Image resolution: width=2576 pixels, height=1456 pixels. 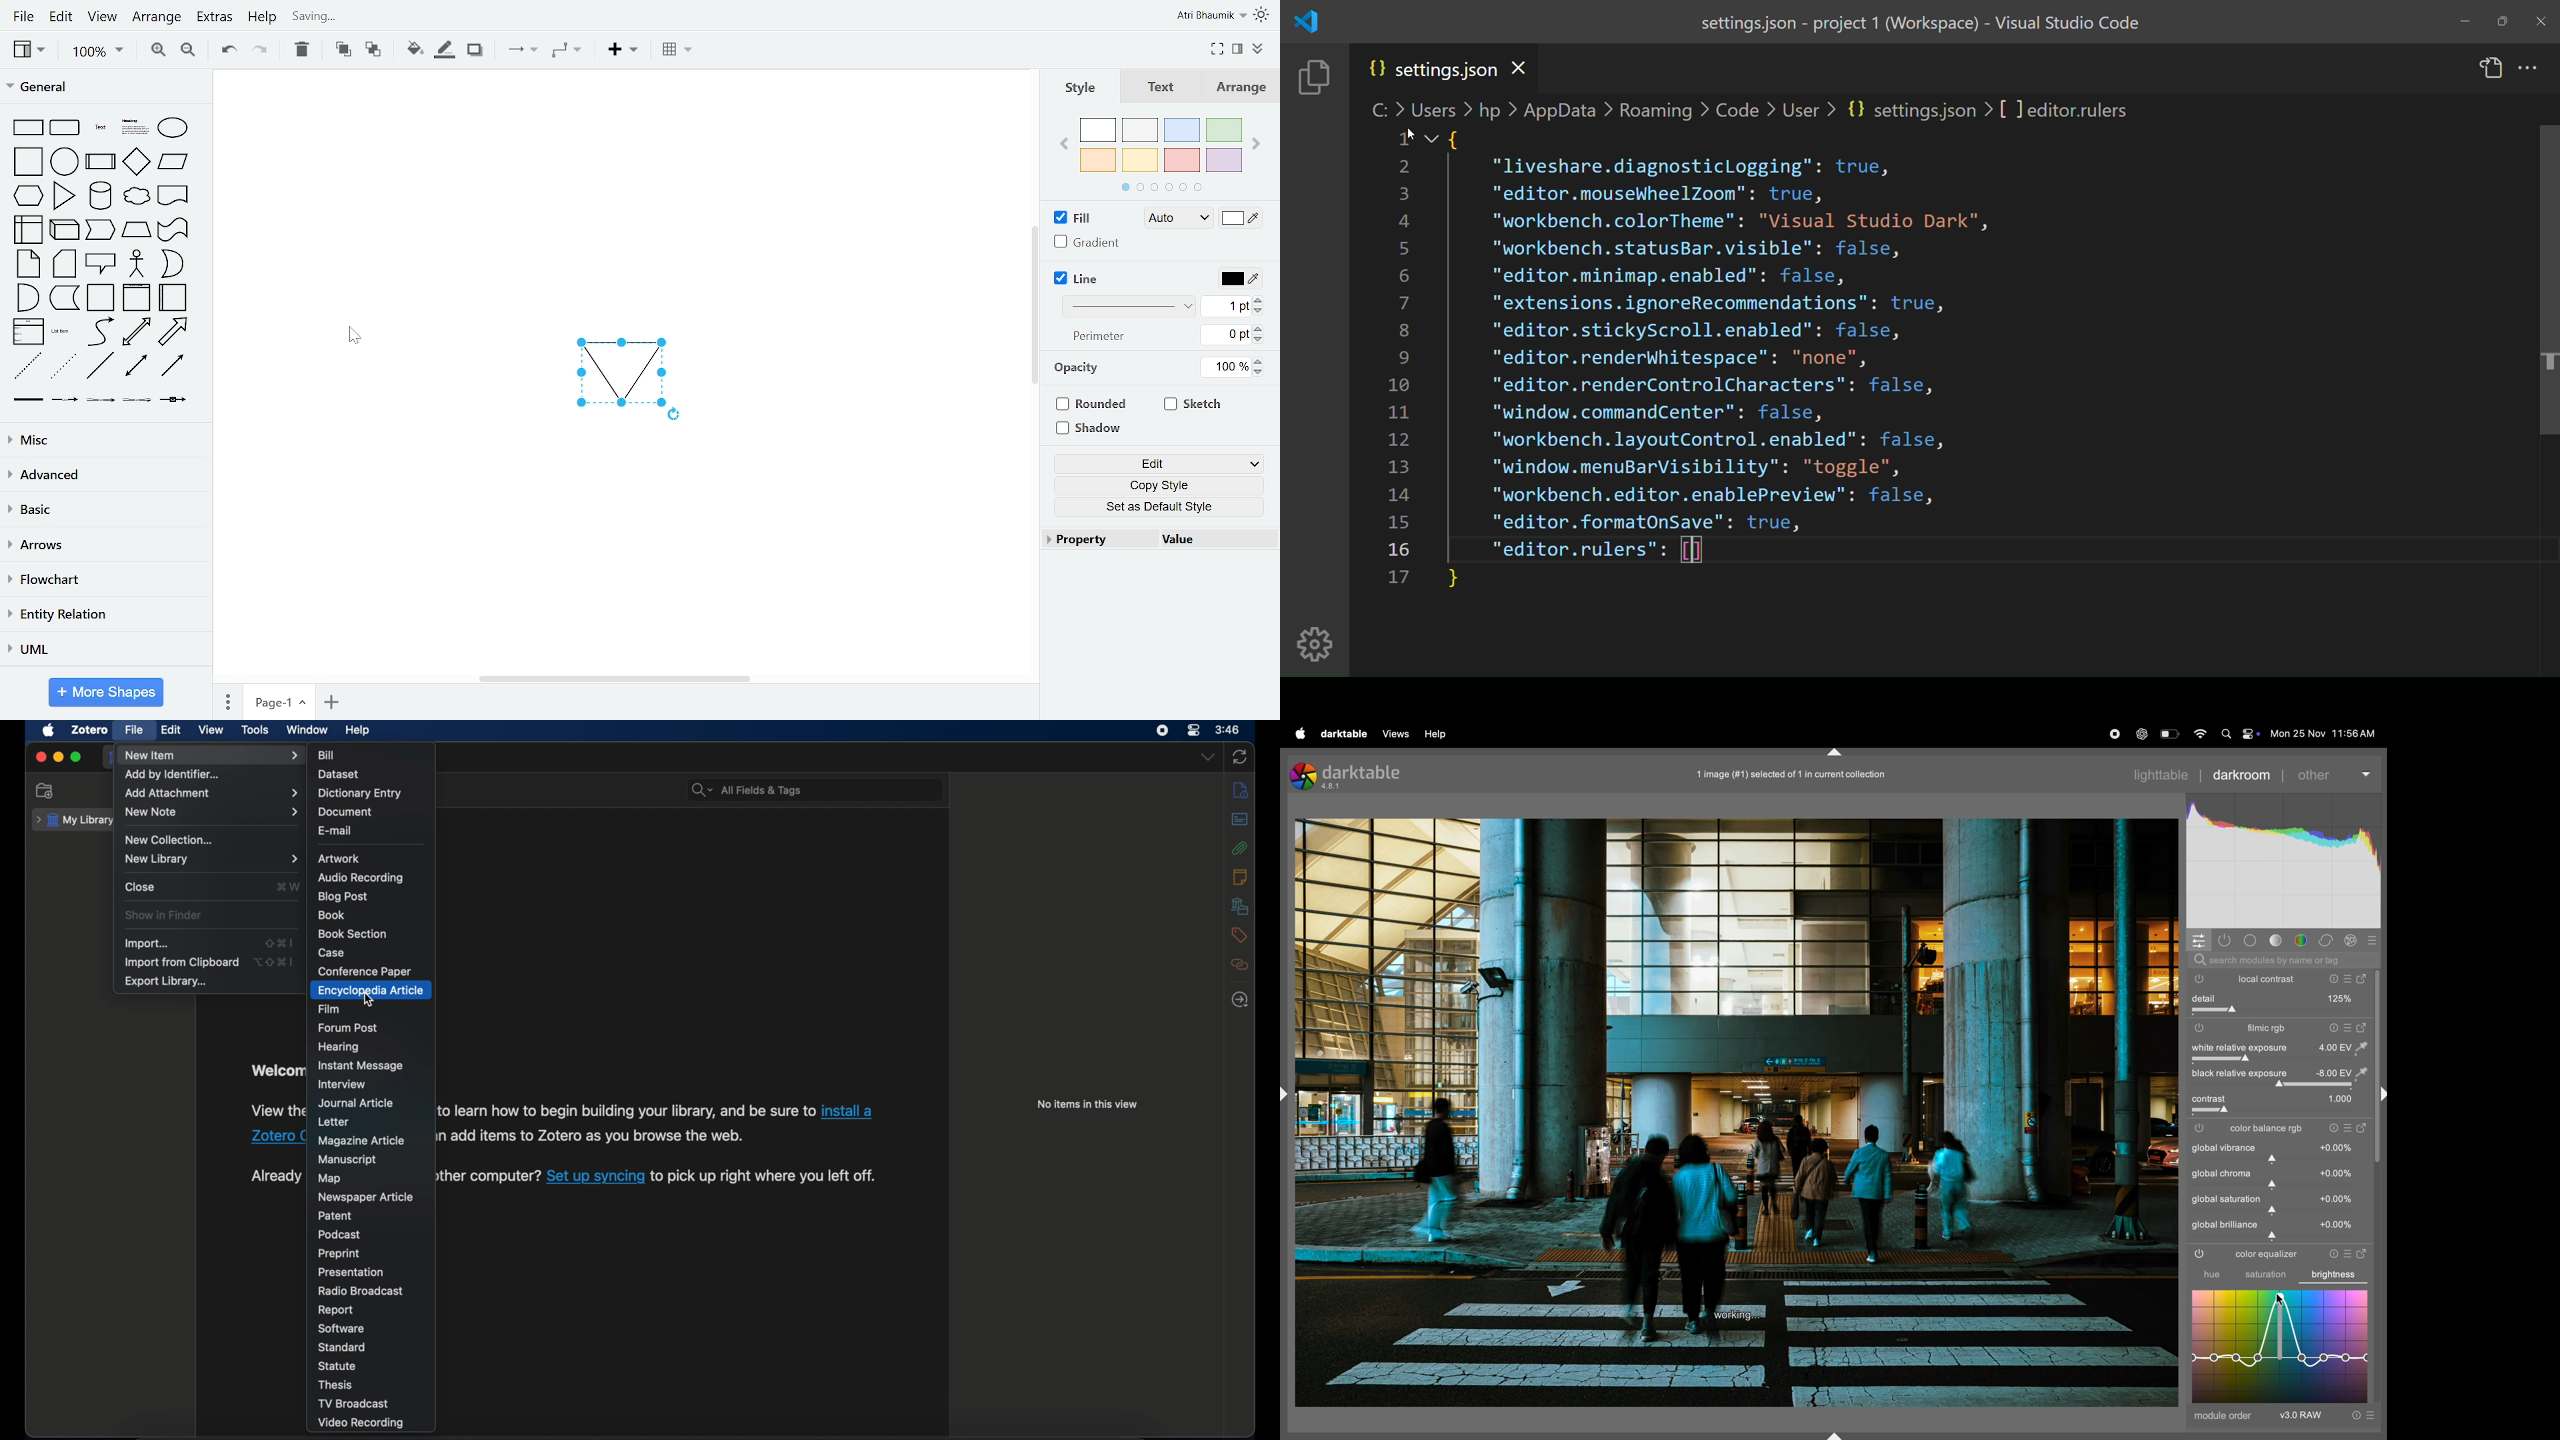 I want to click on more shapes, so click(x=107, y=692).